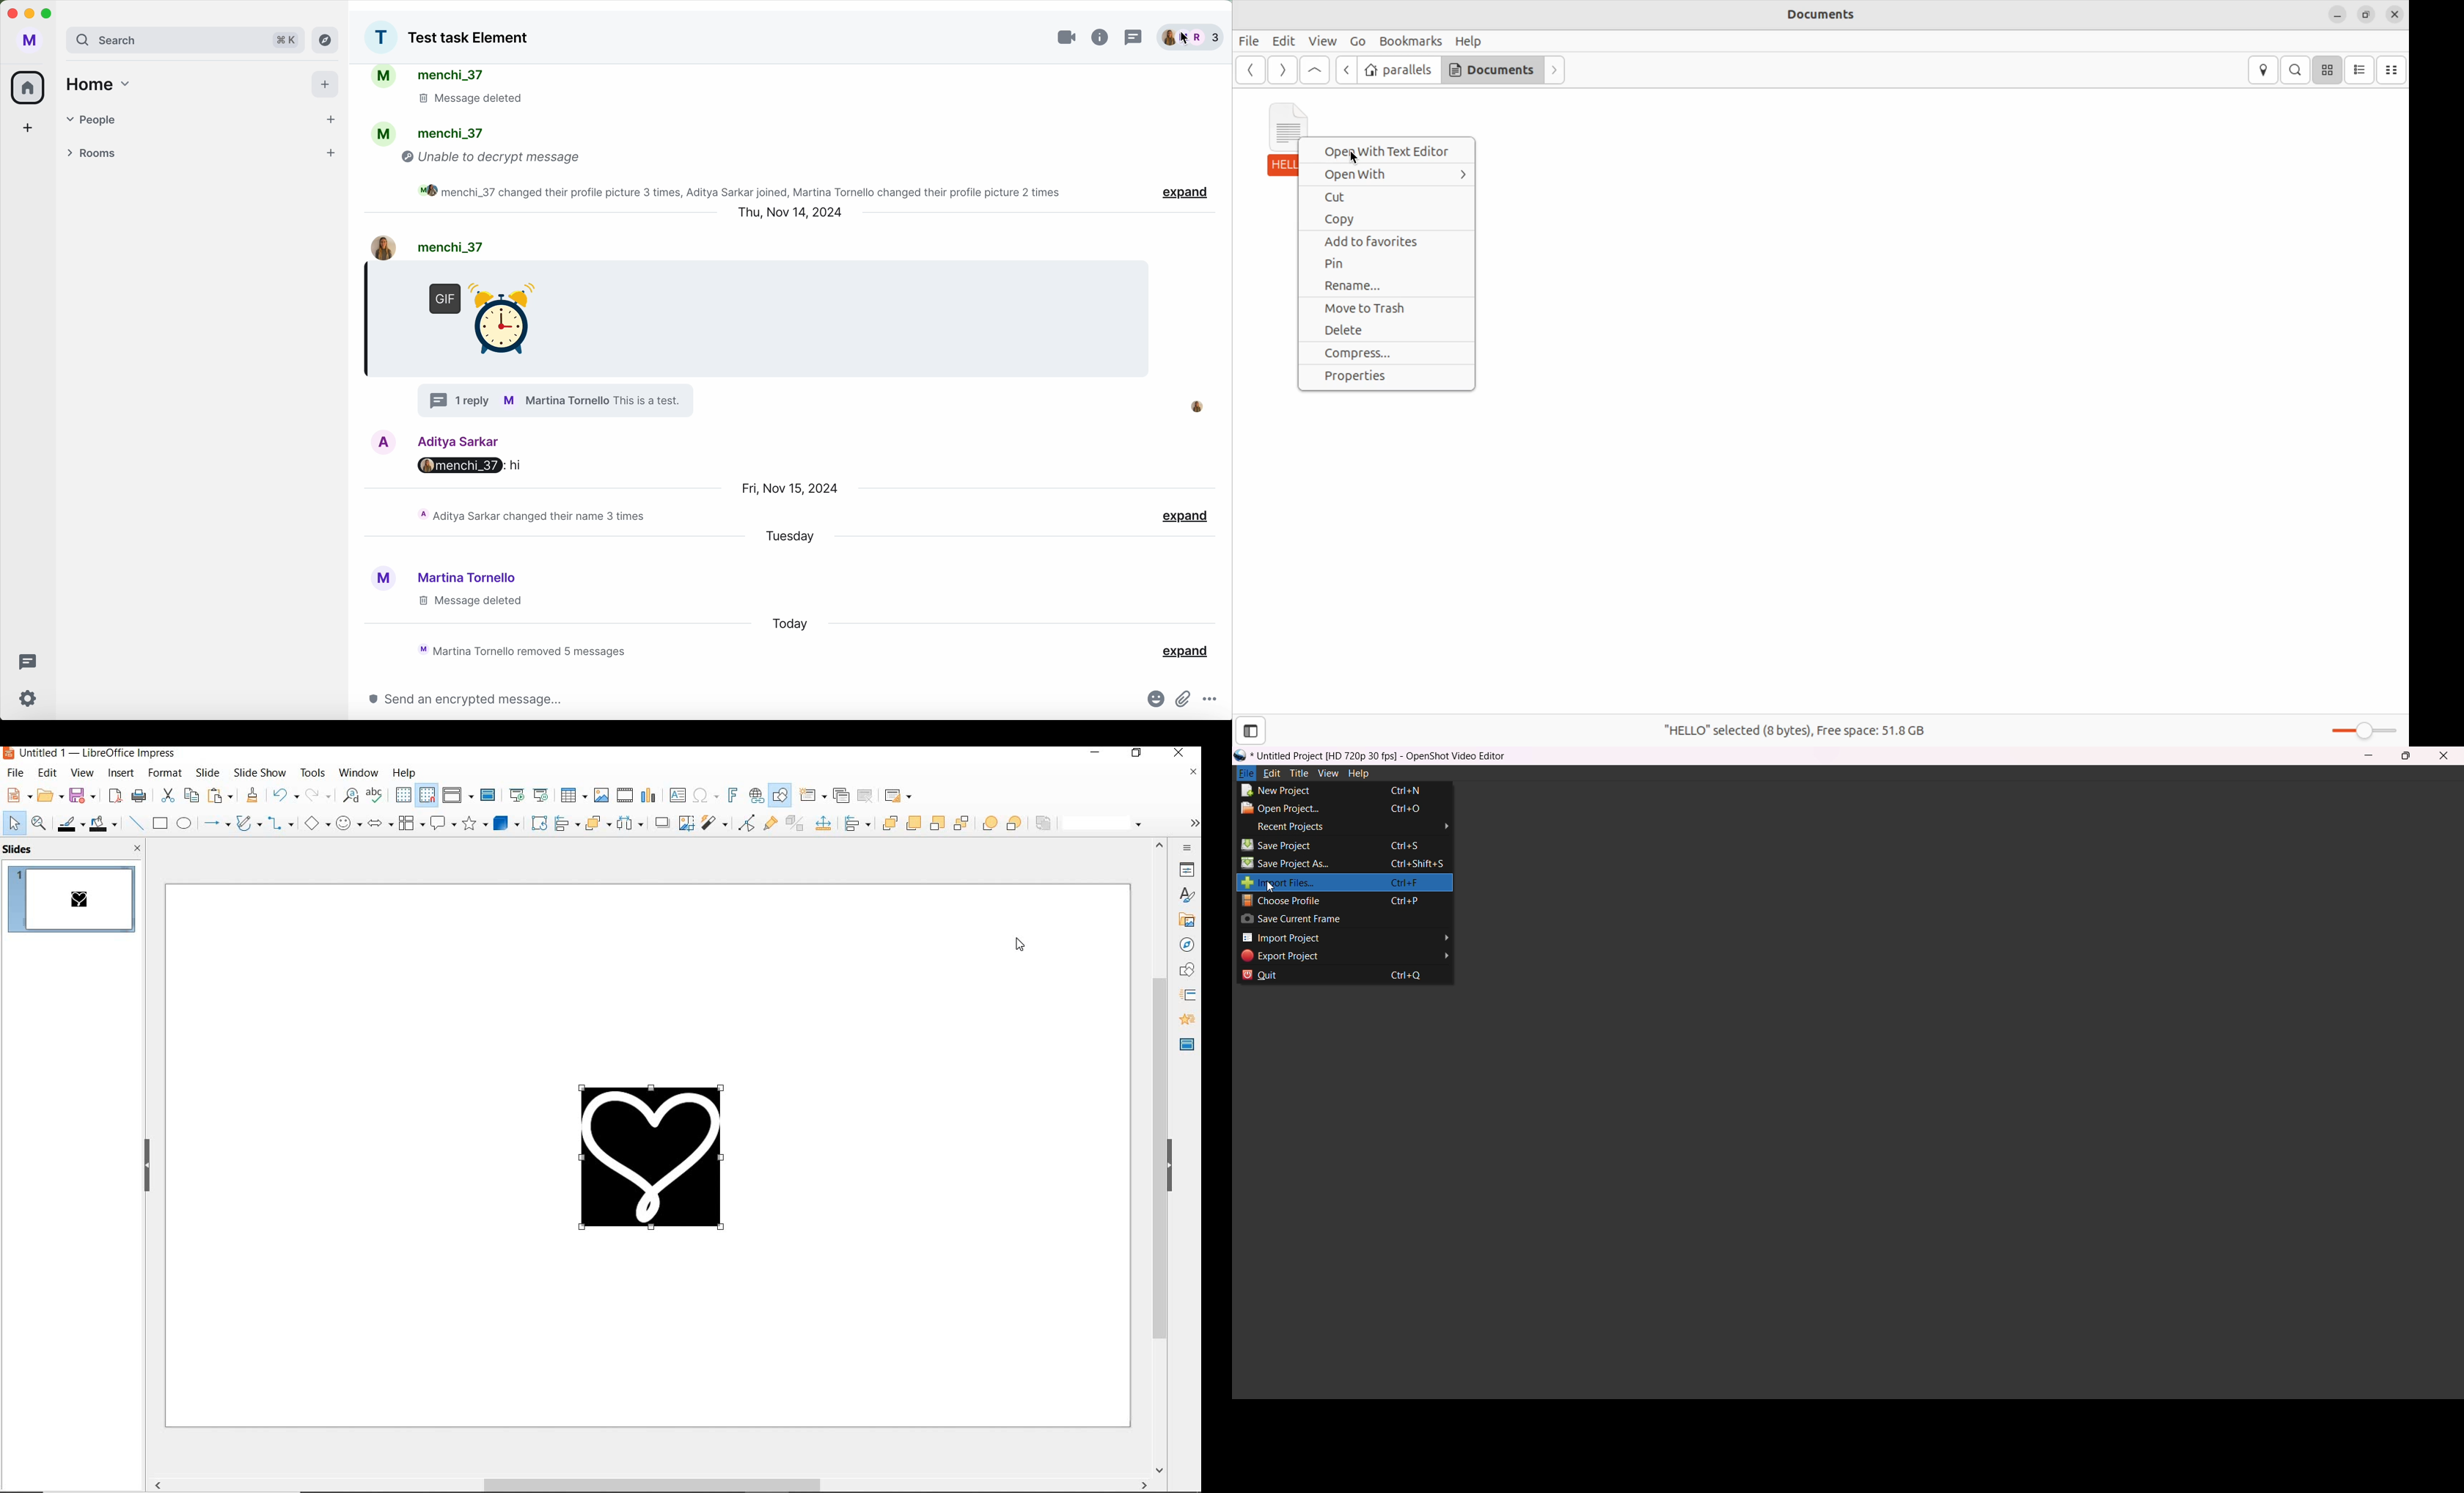 This screenshot has height=1512, width=2464. Describe the element at coordinates (381, 580) in the screenshot. I see `profile picture` at that location.